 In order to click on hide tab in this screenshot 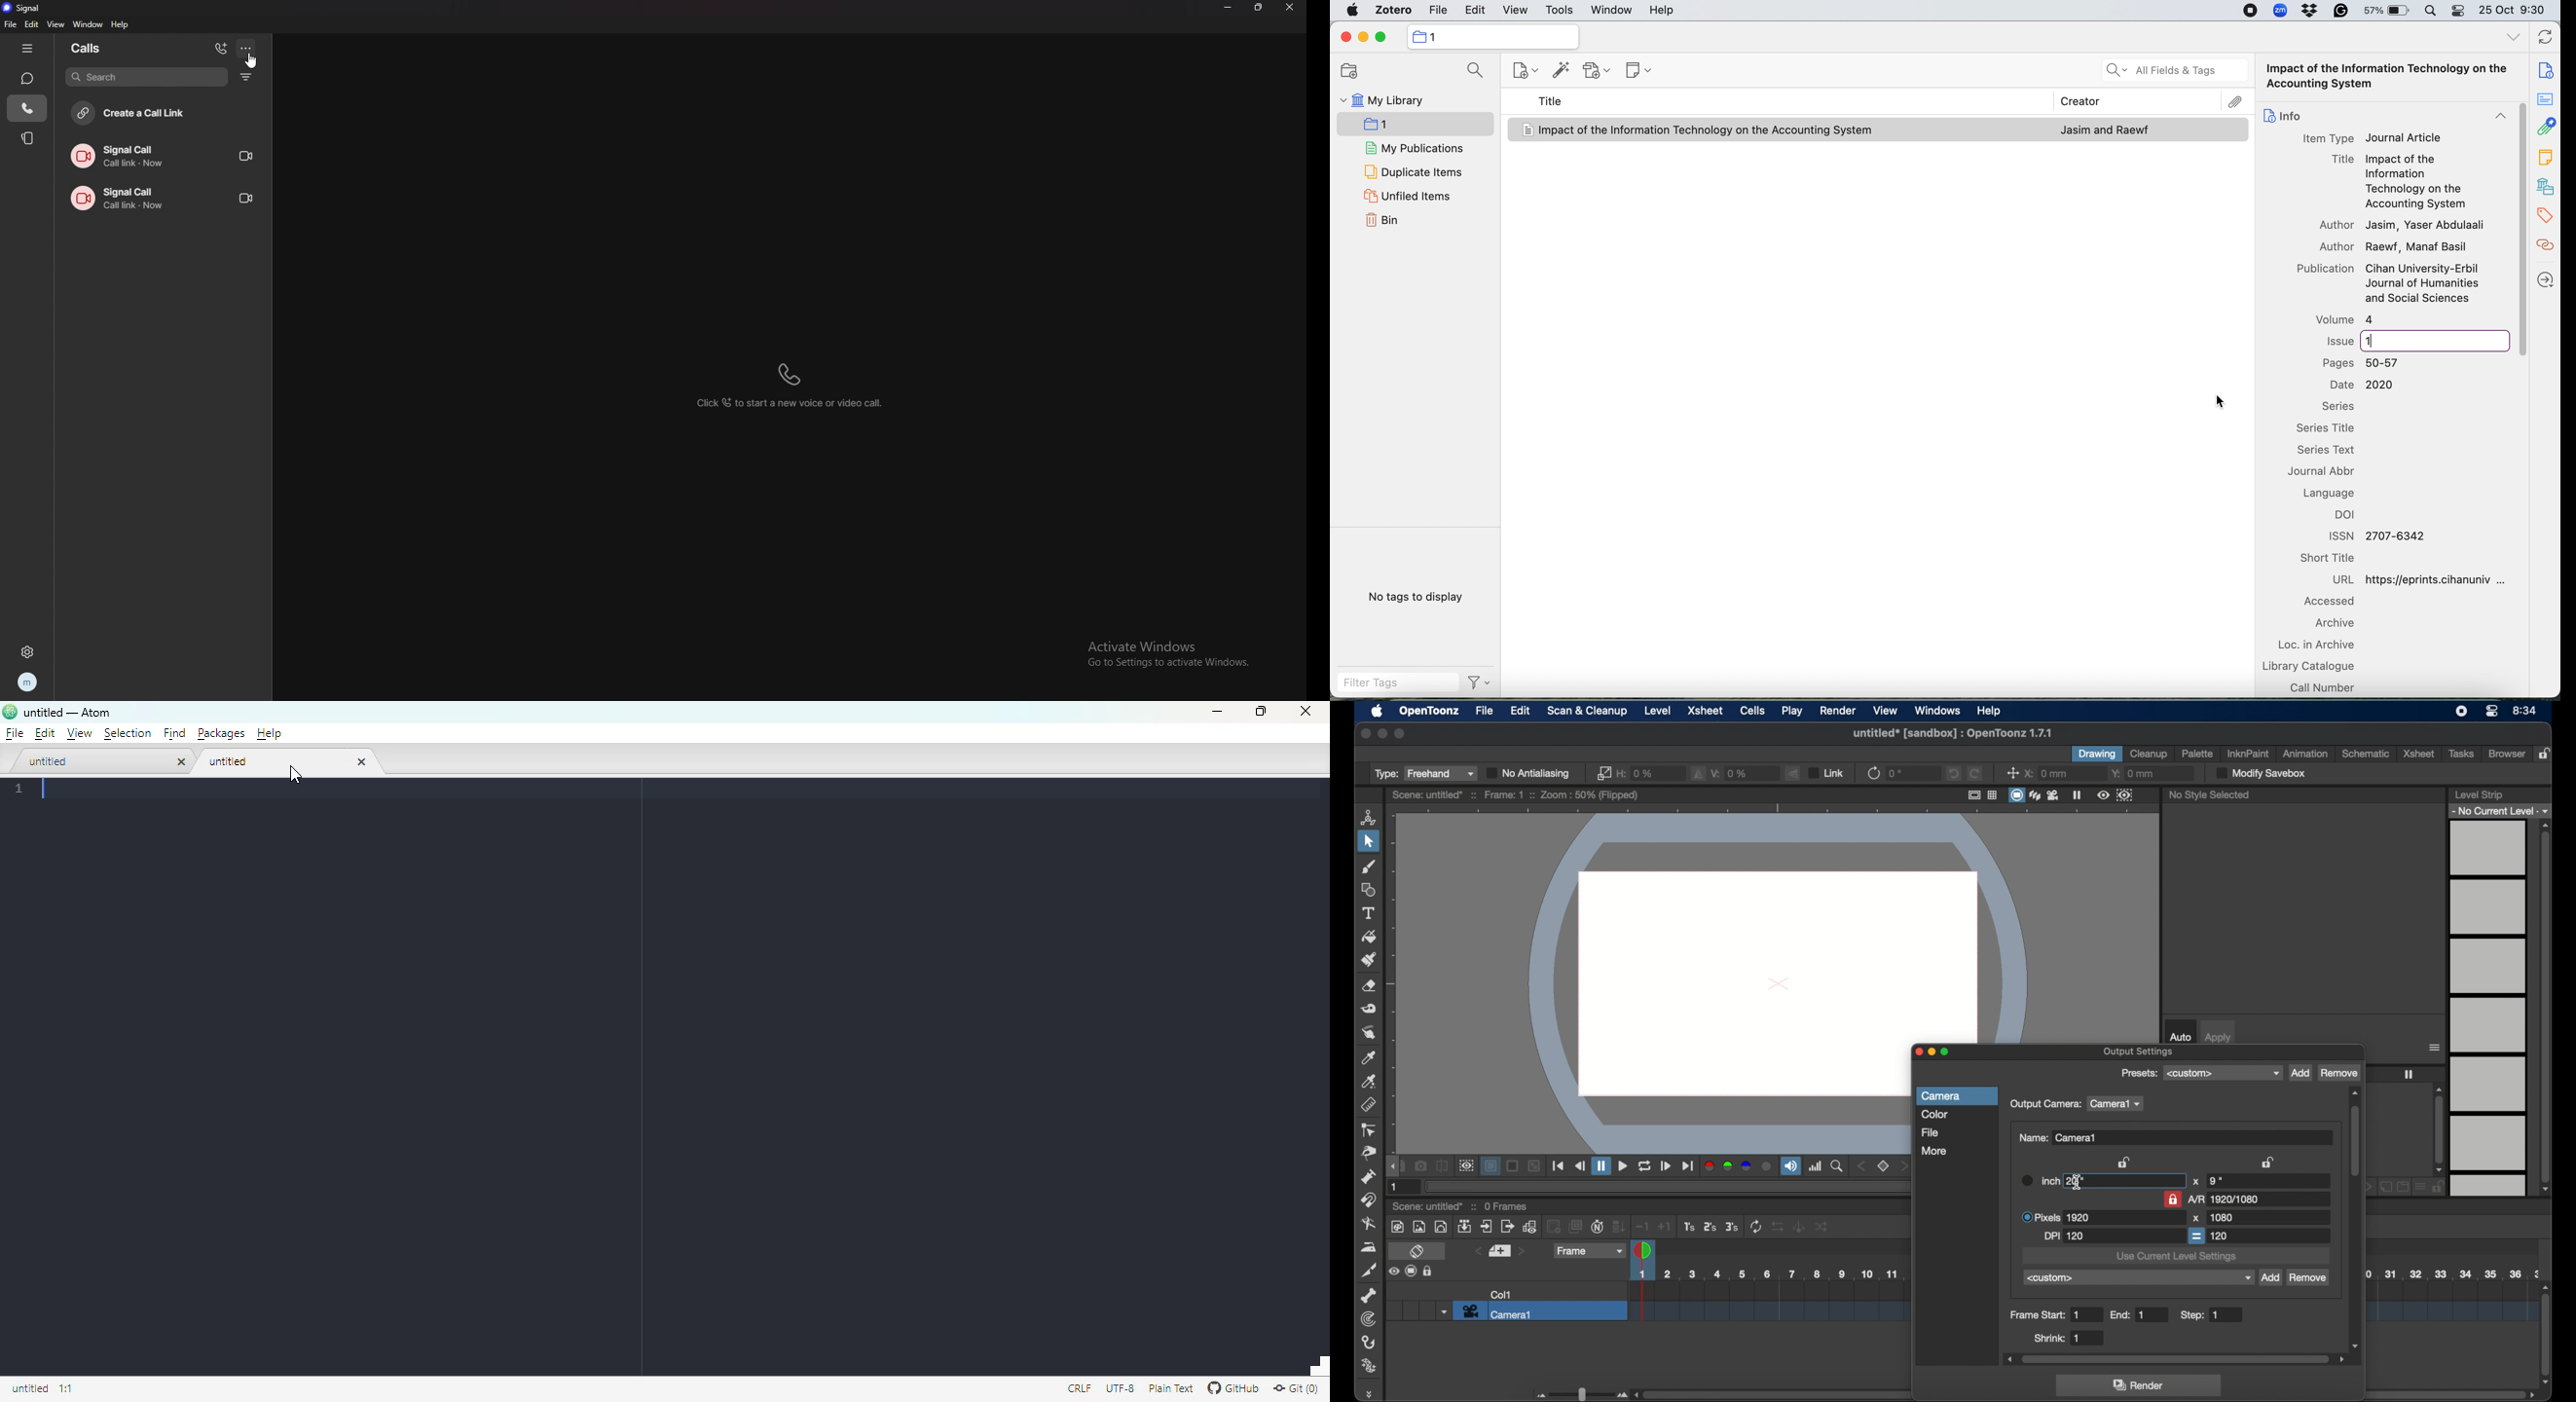, I will do `click(28, 47)`.